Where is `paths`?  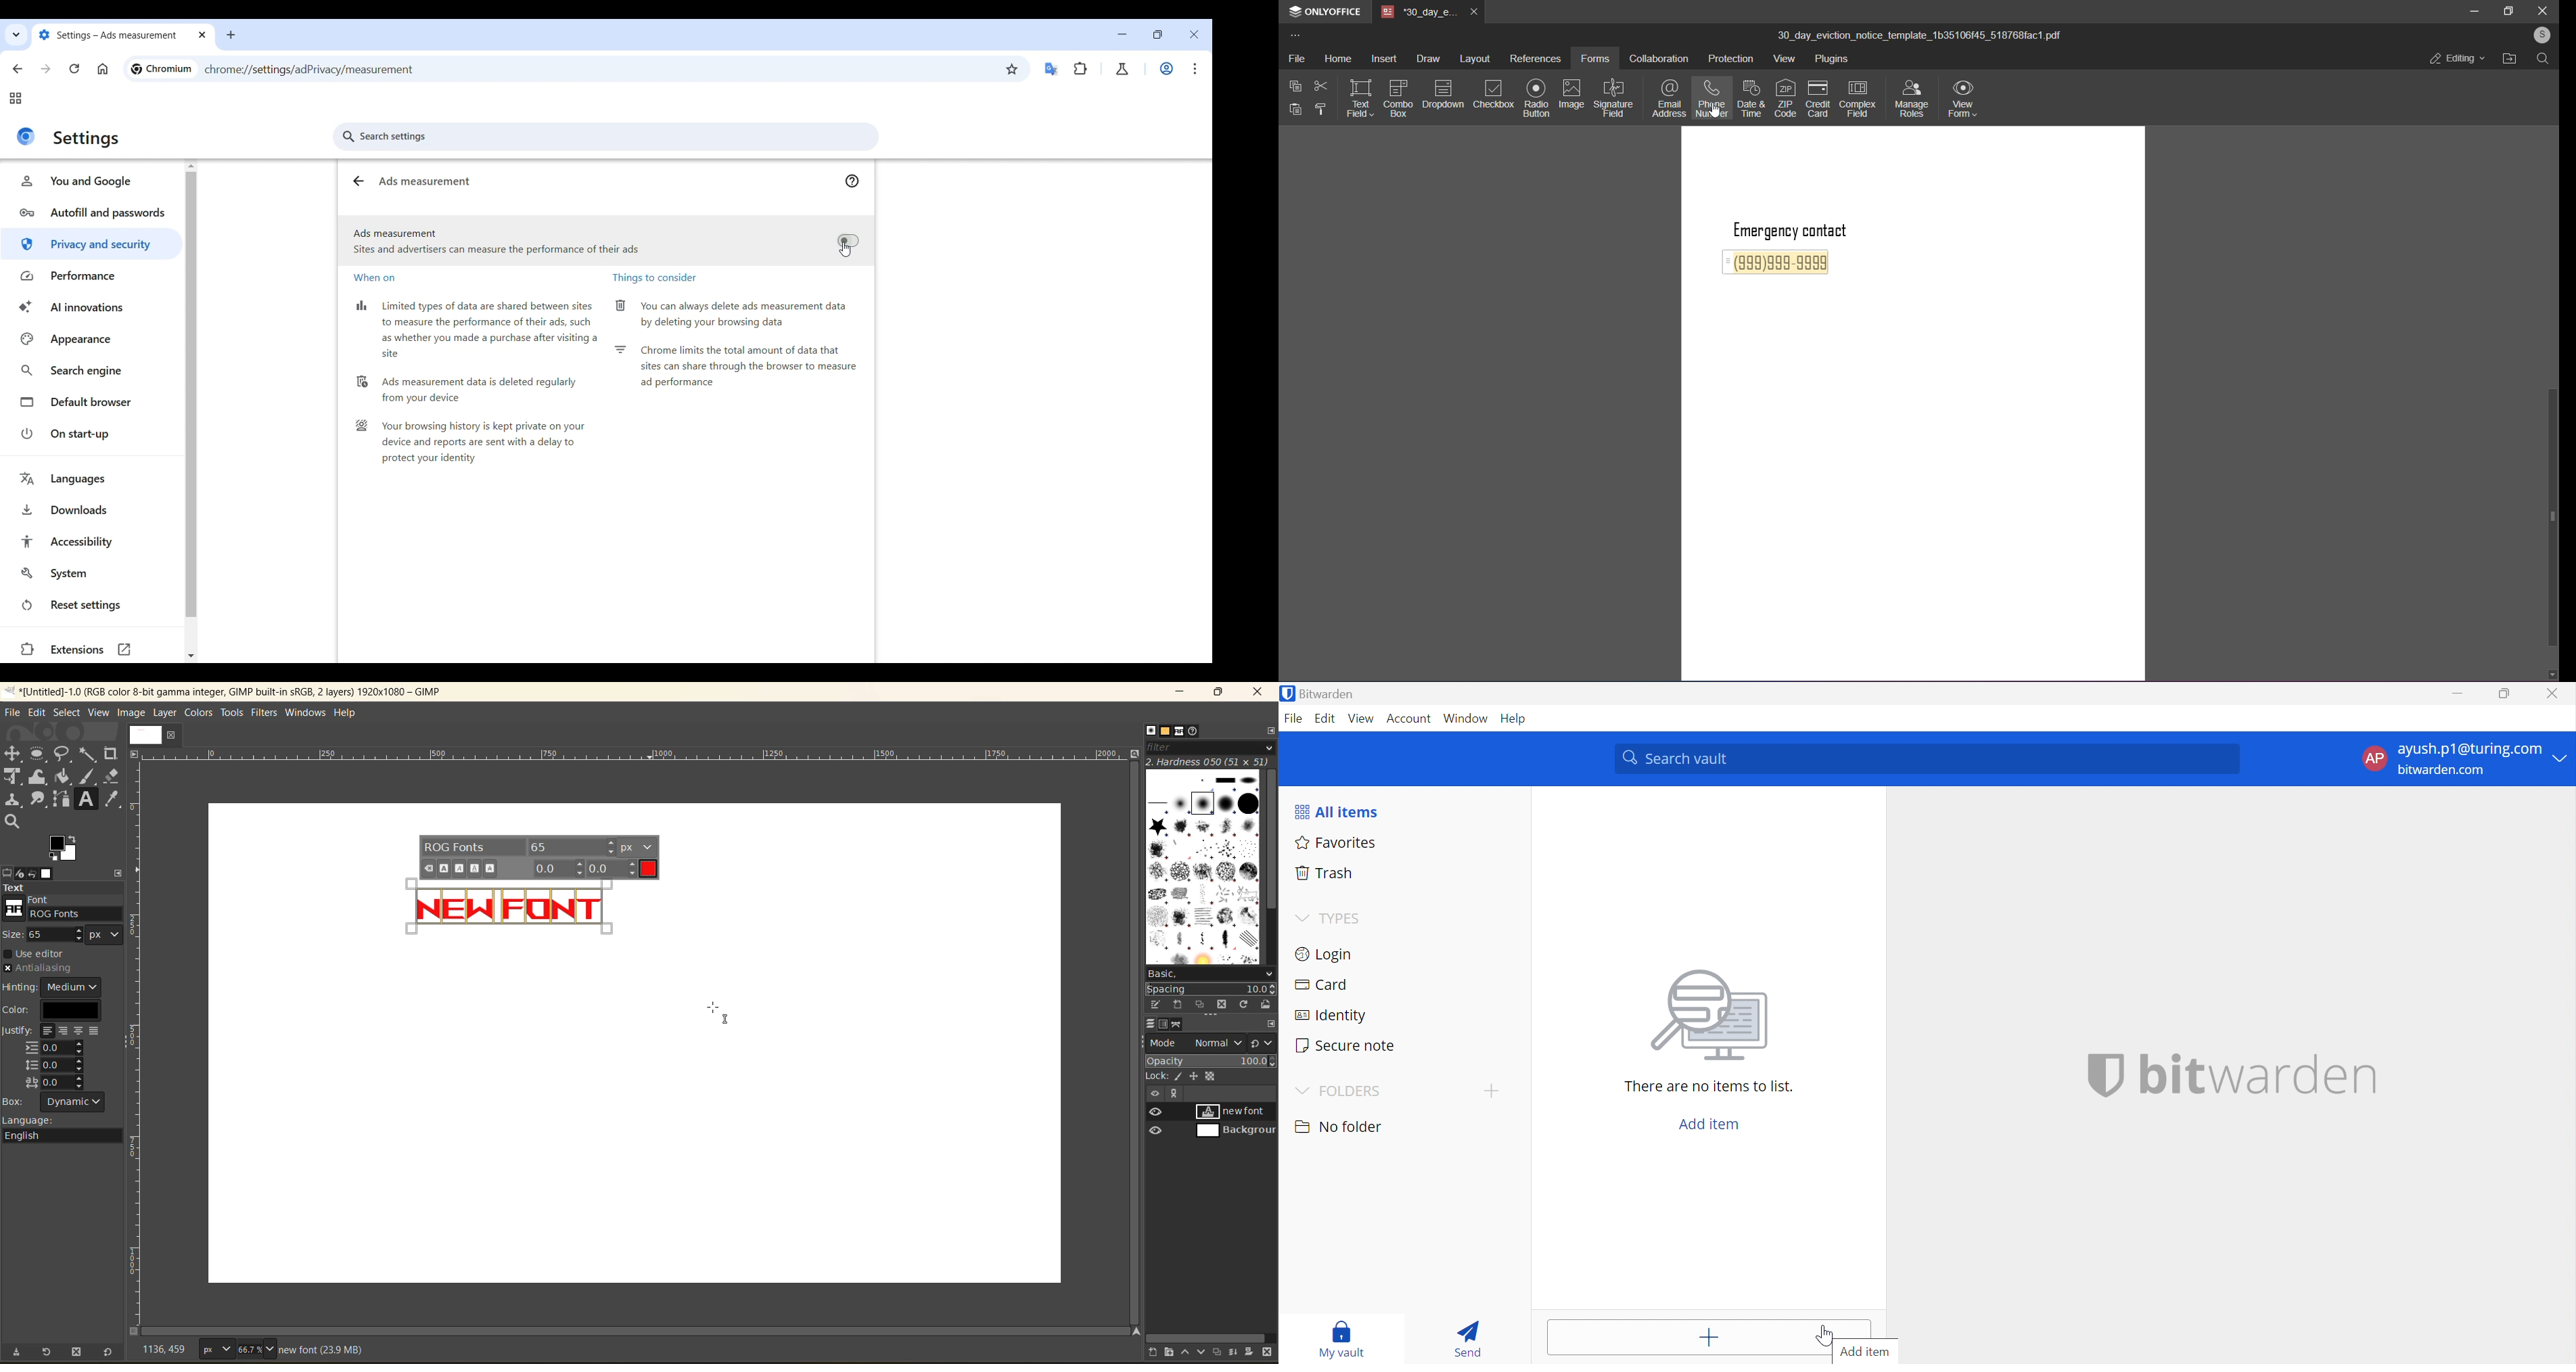 paths is located at coordinates (1177, 1024).